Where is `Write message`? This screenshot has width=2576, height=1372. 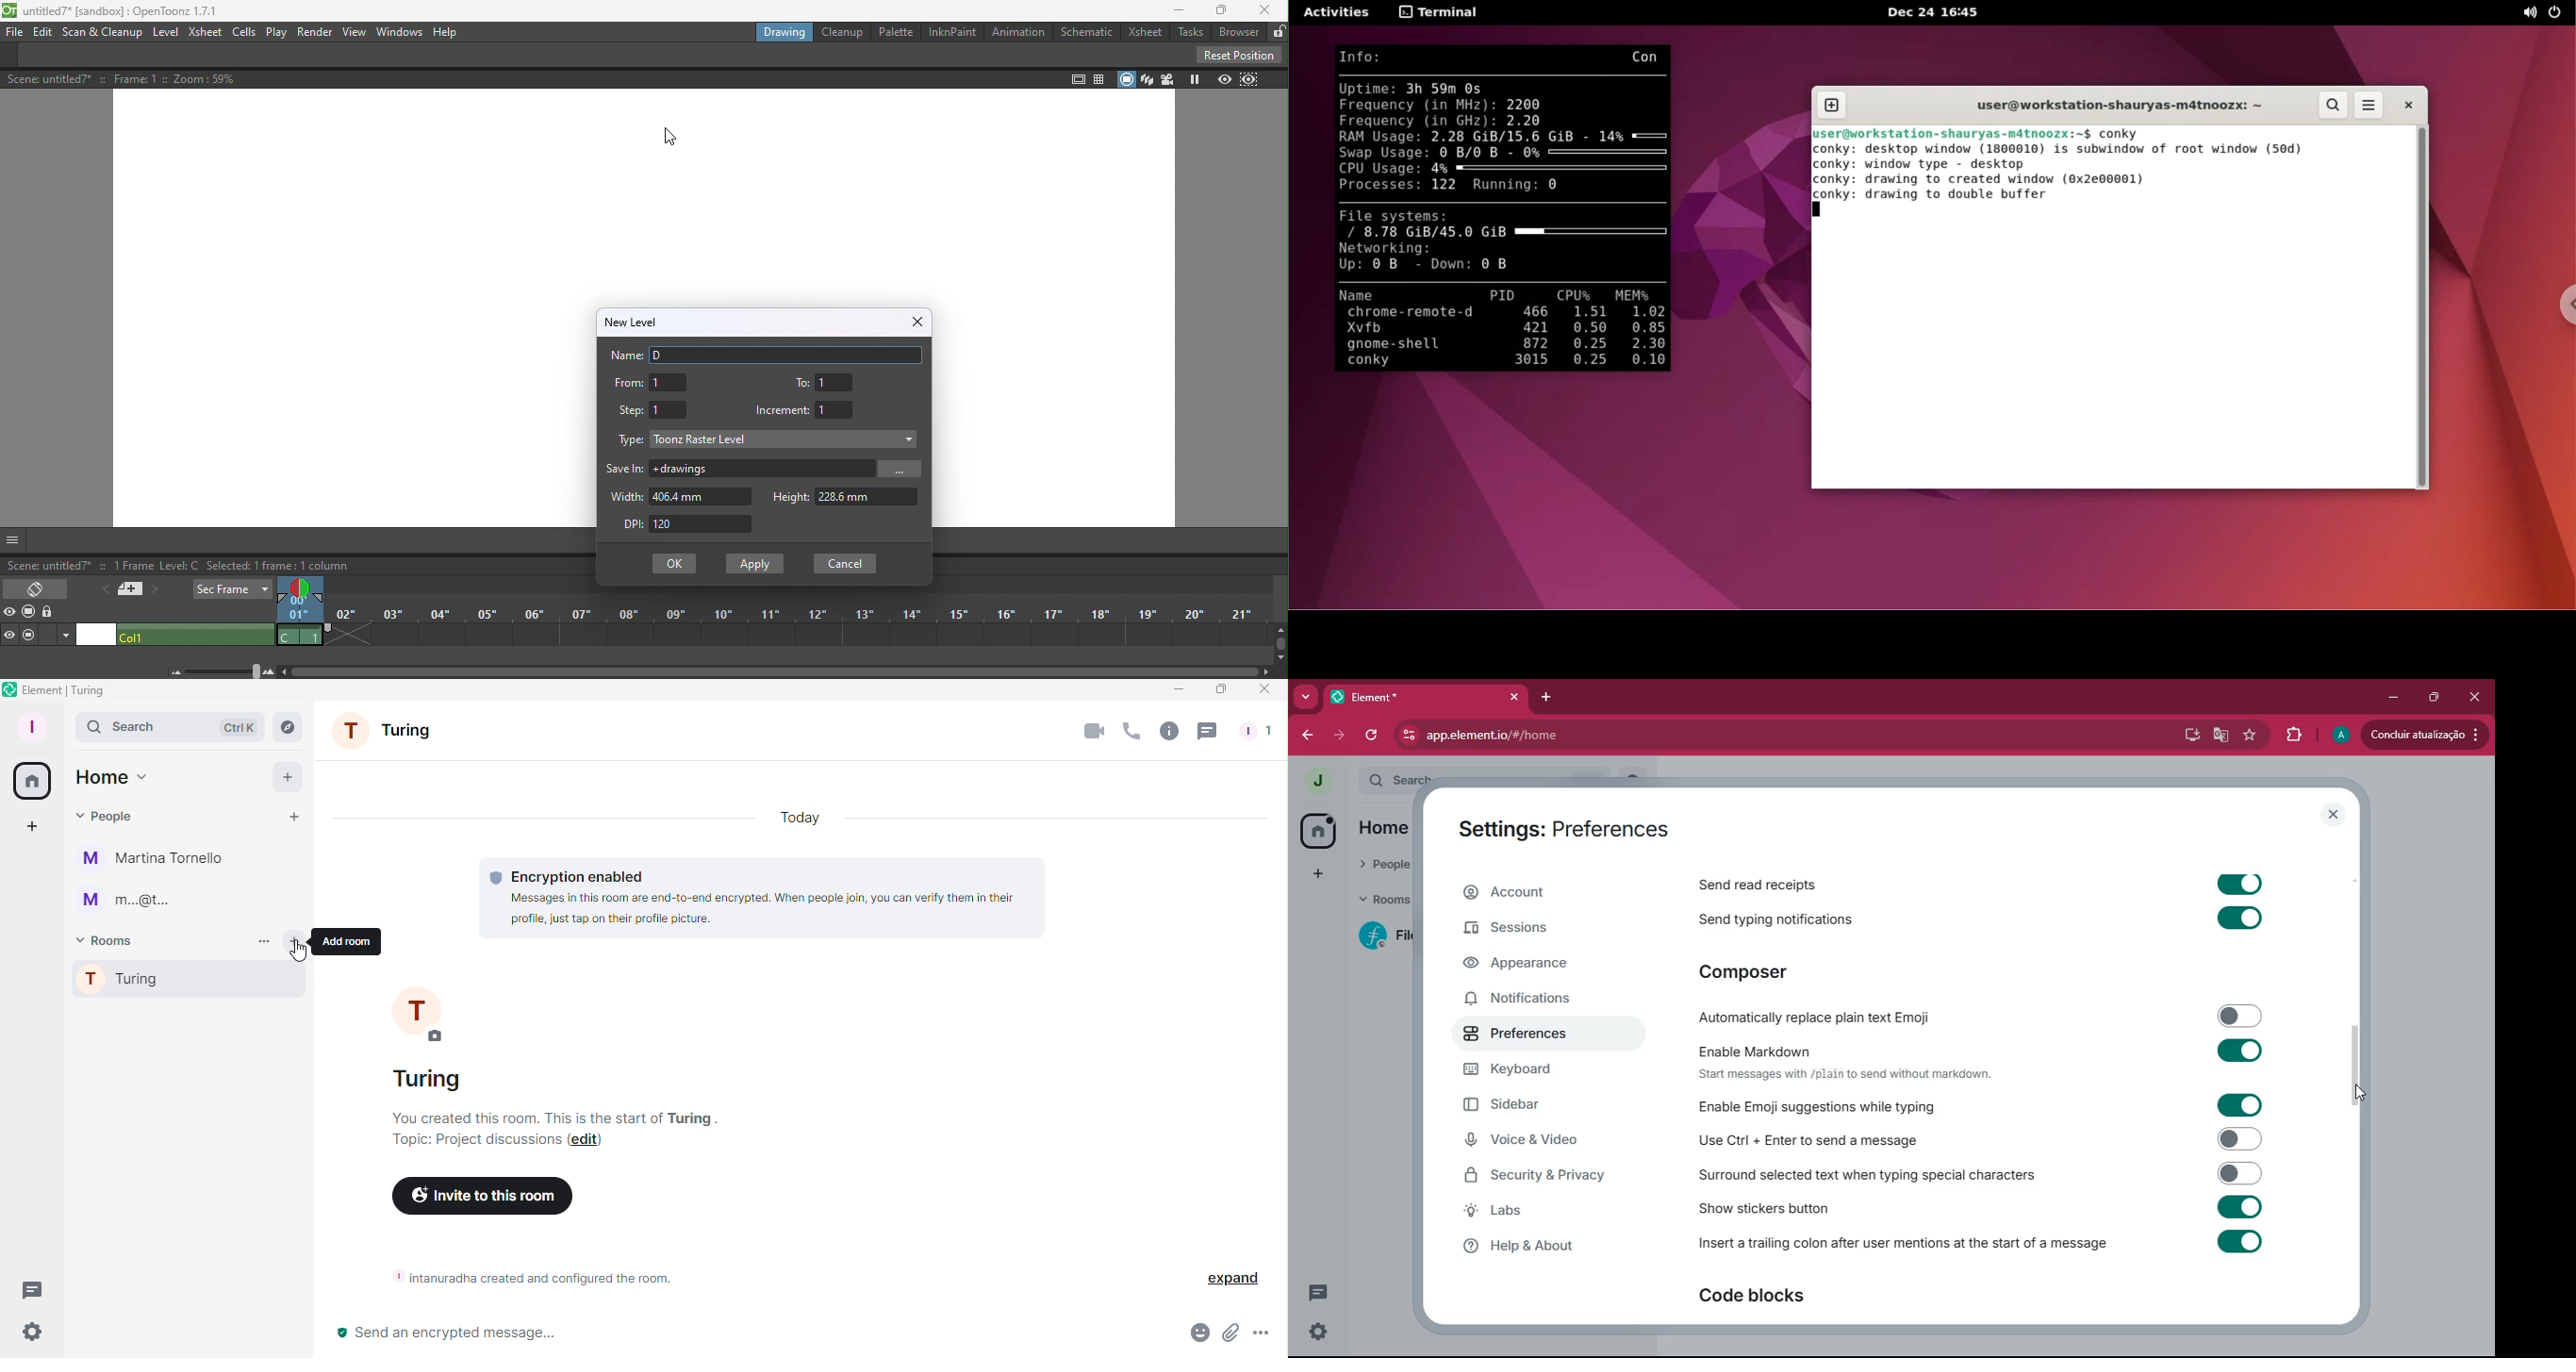 Write message is located at coordinates (748, 1336).